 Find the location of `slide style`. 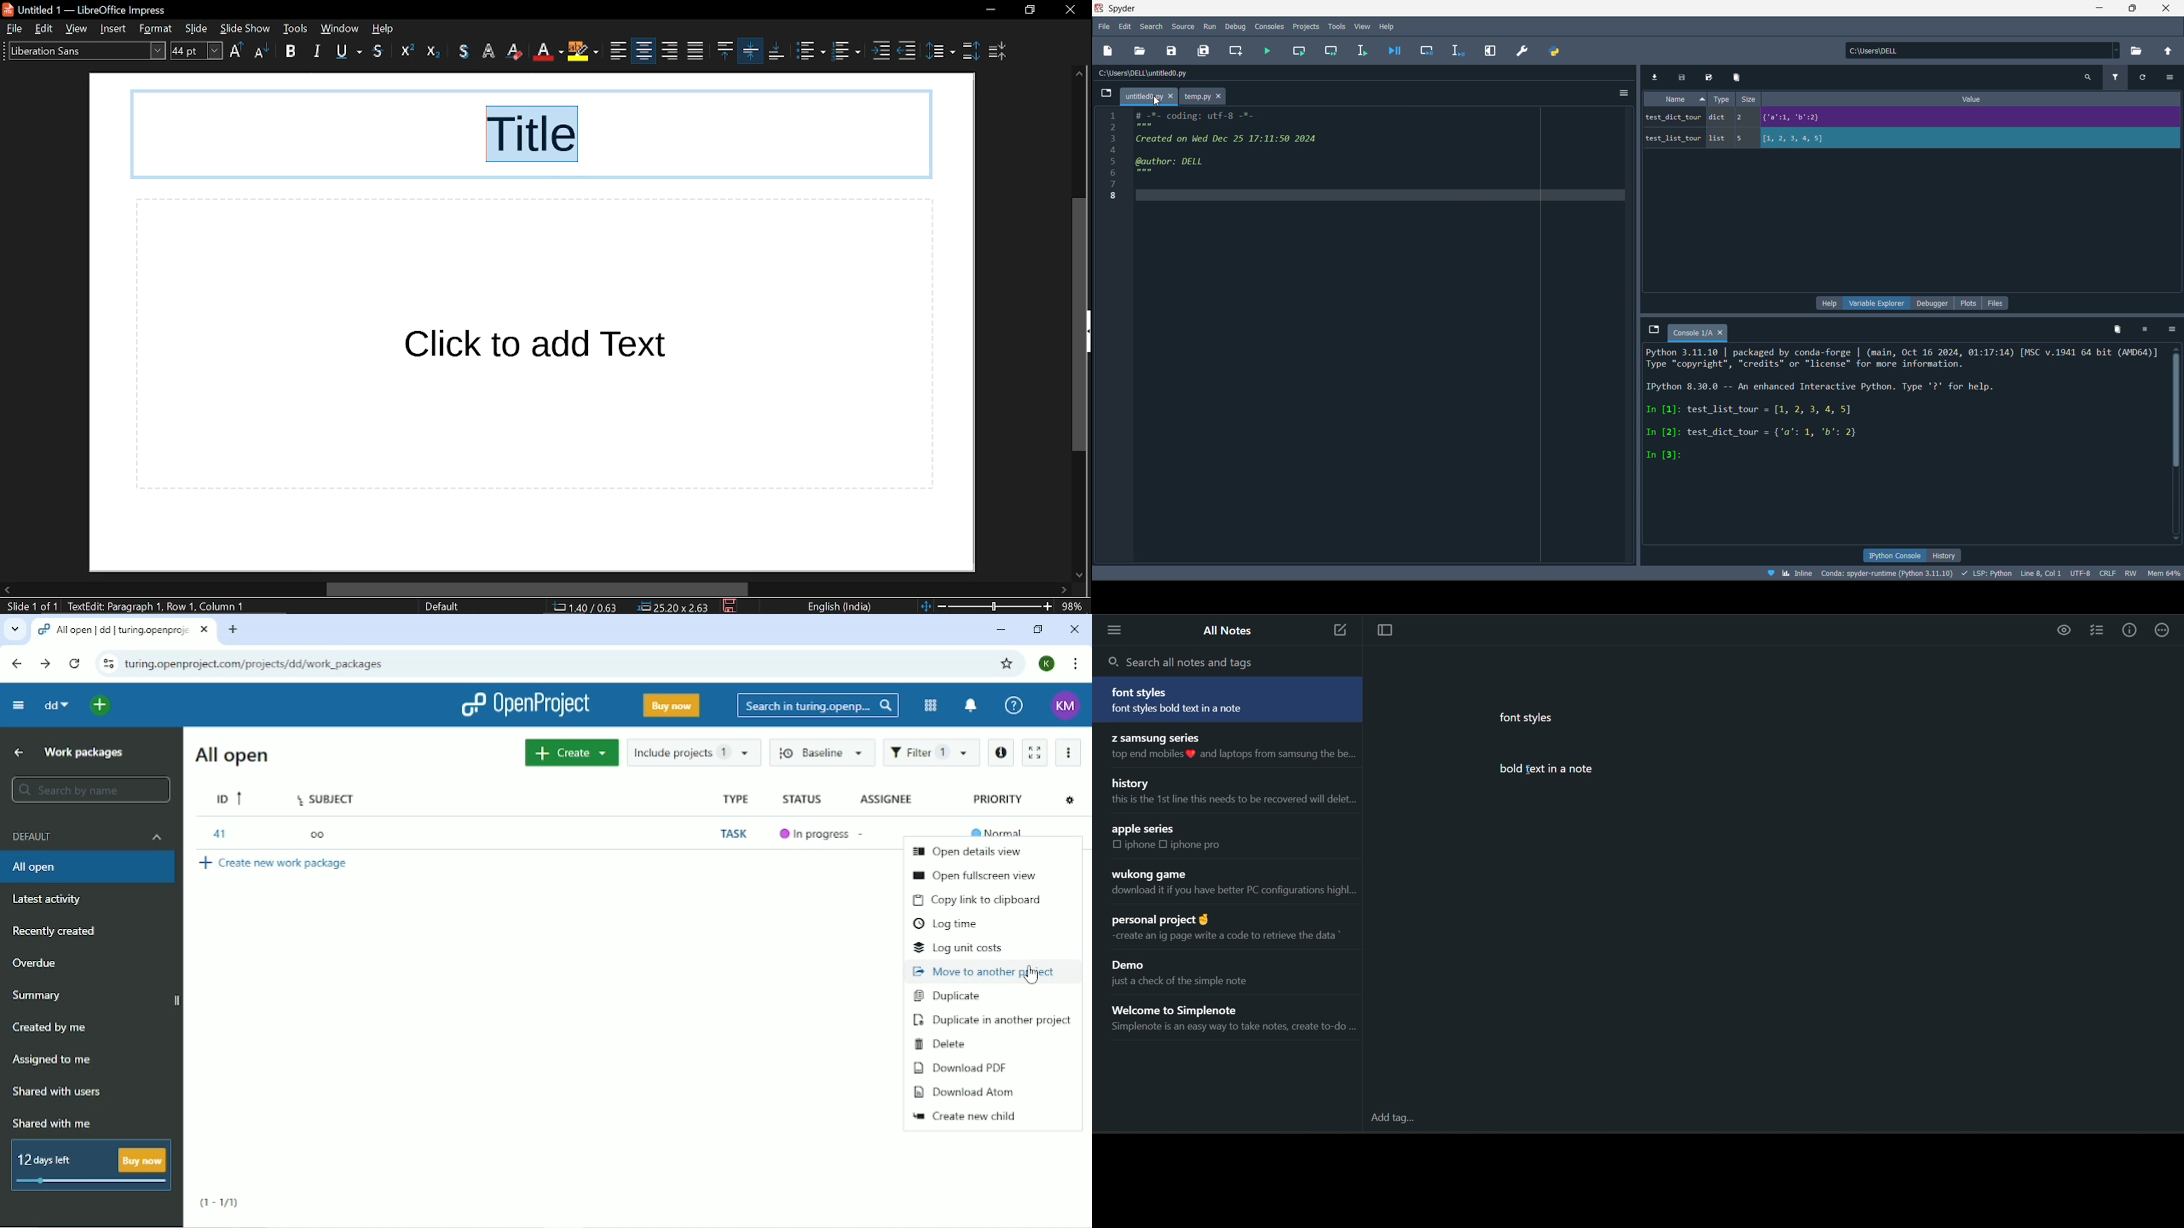

slide style is located at coordinates (442, 606).